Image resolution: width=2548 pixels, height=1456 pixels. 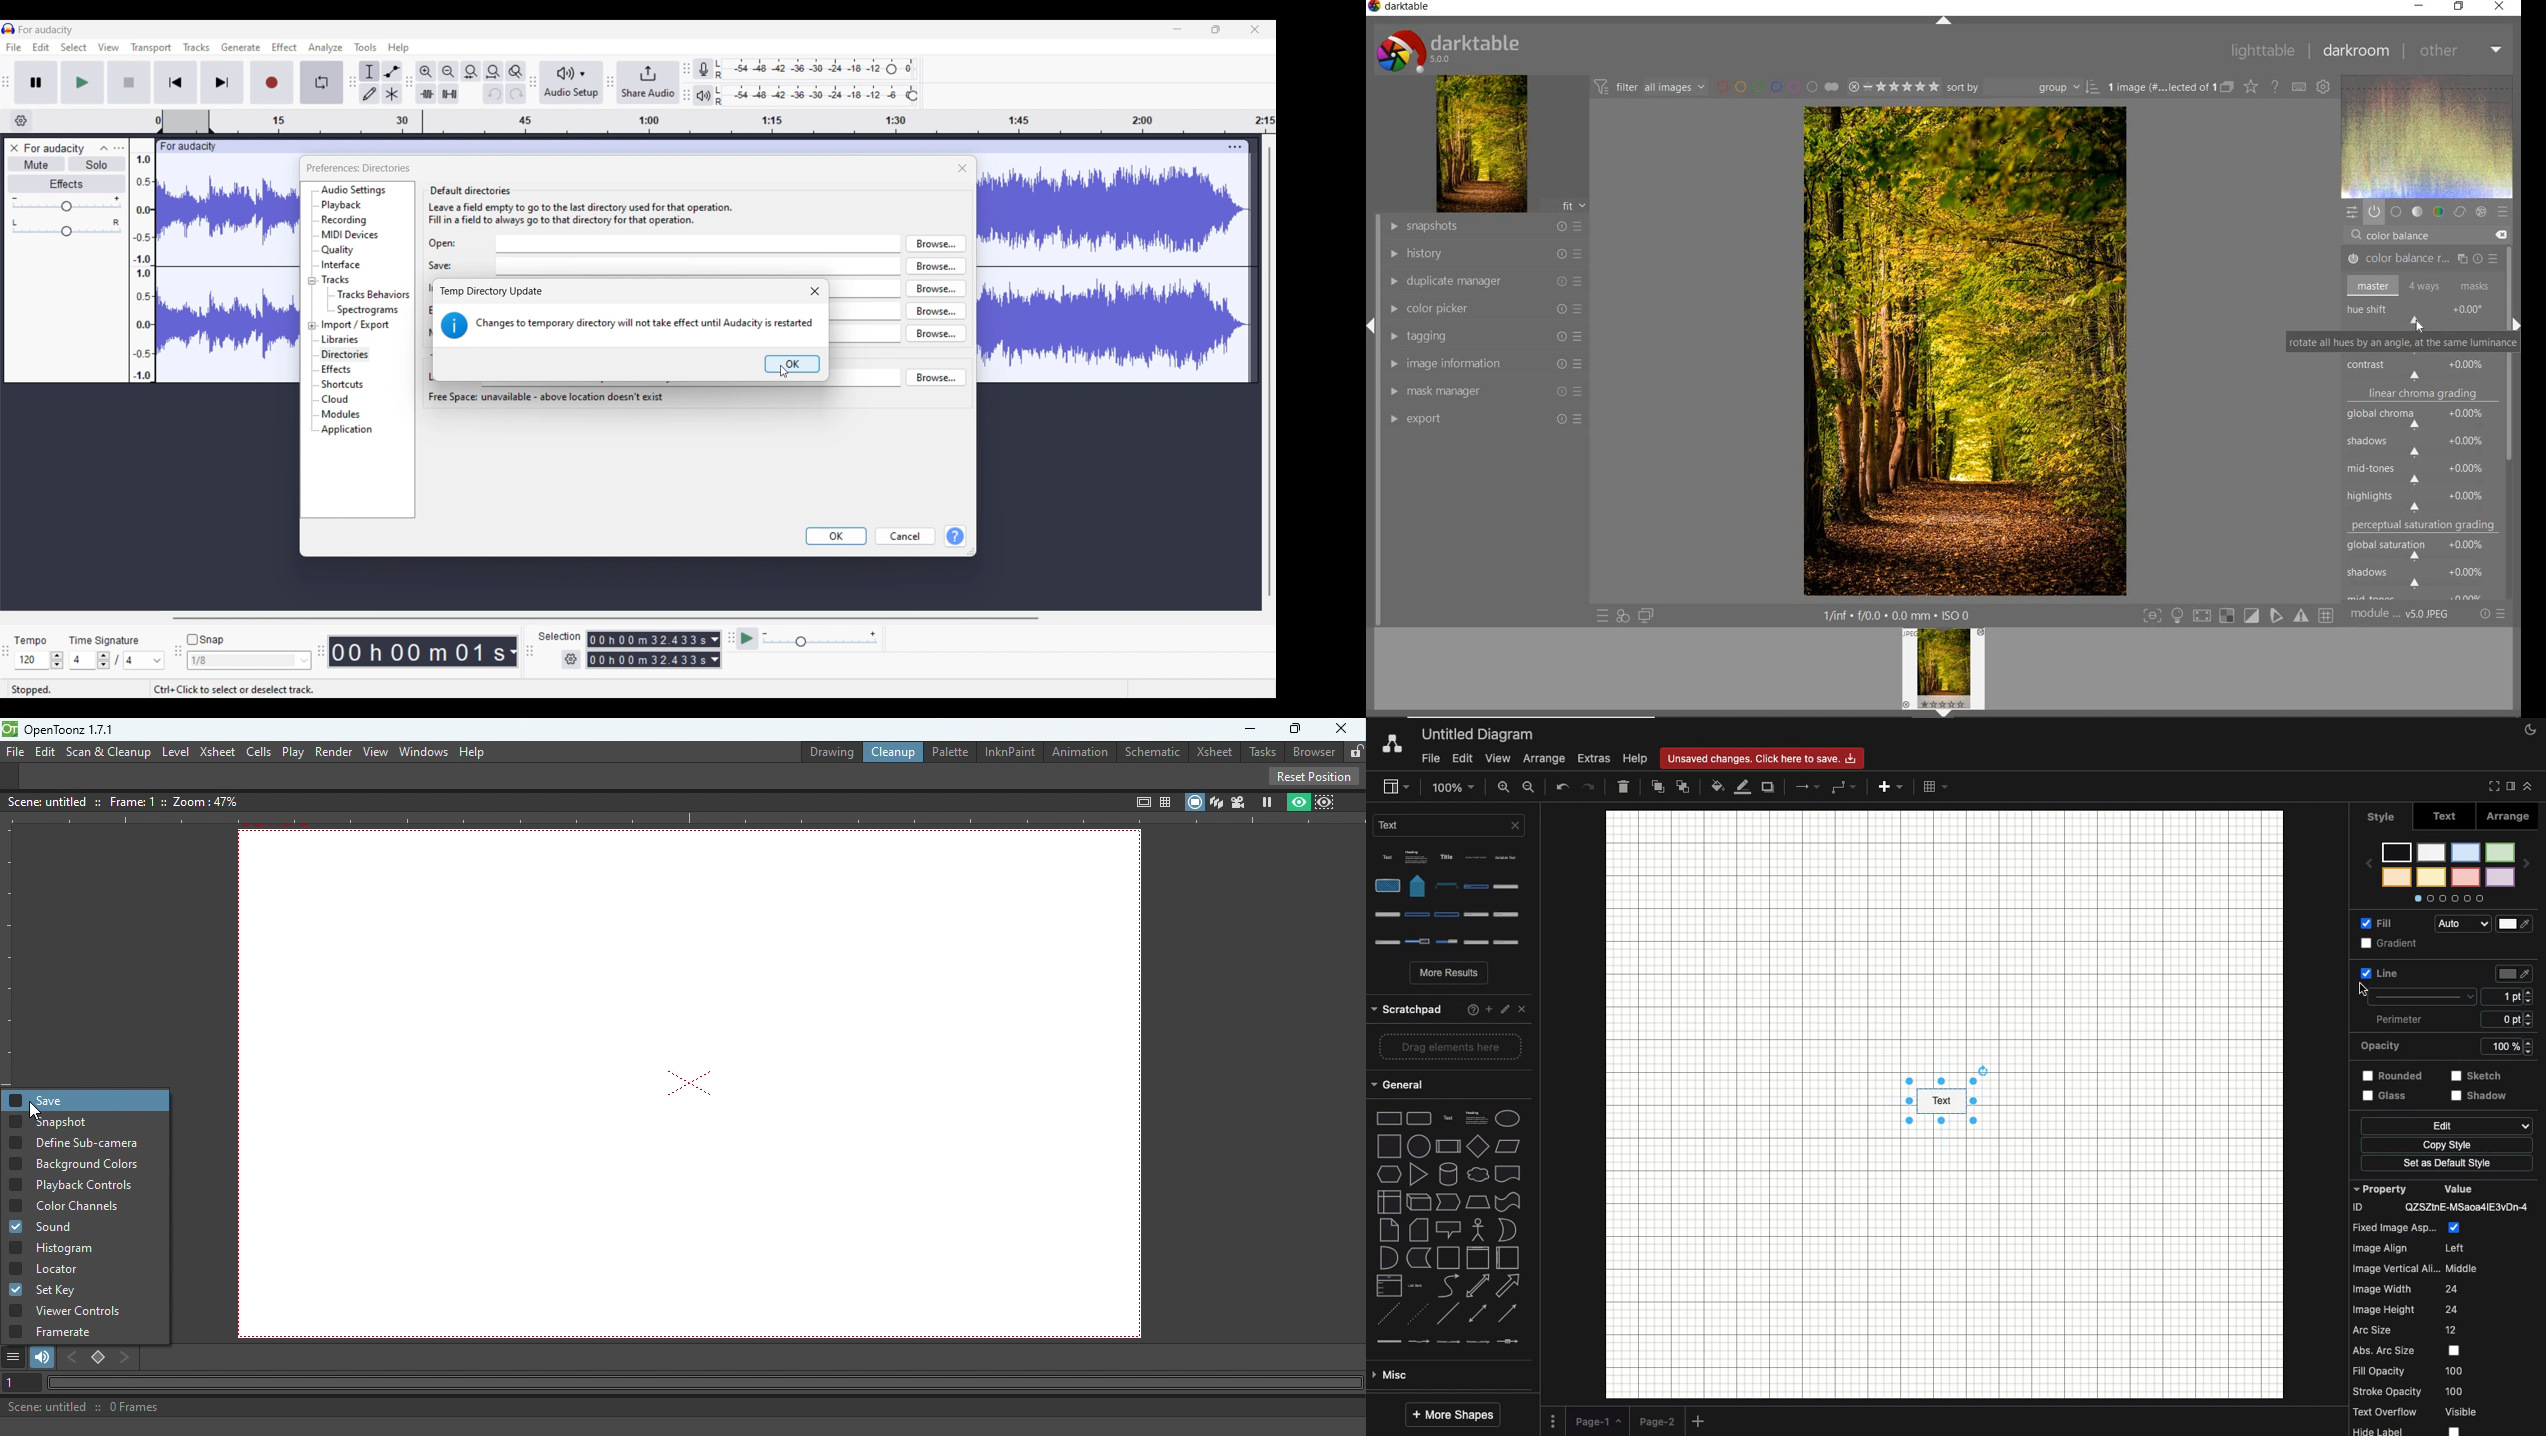 What do you see at coordinates (392, 72) in the screenshot?
I see `Envelop tool` at bounding box center [392, 72].